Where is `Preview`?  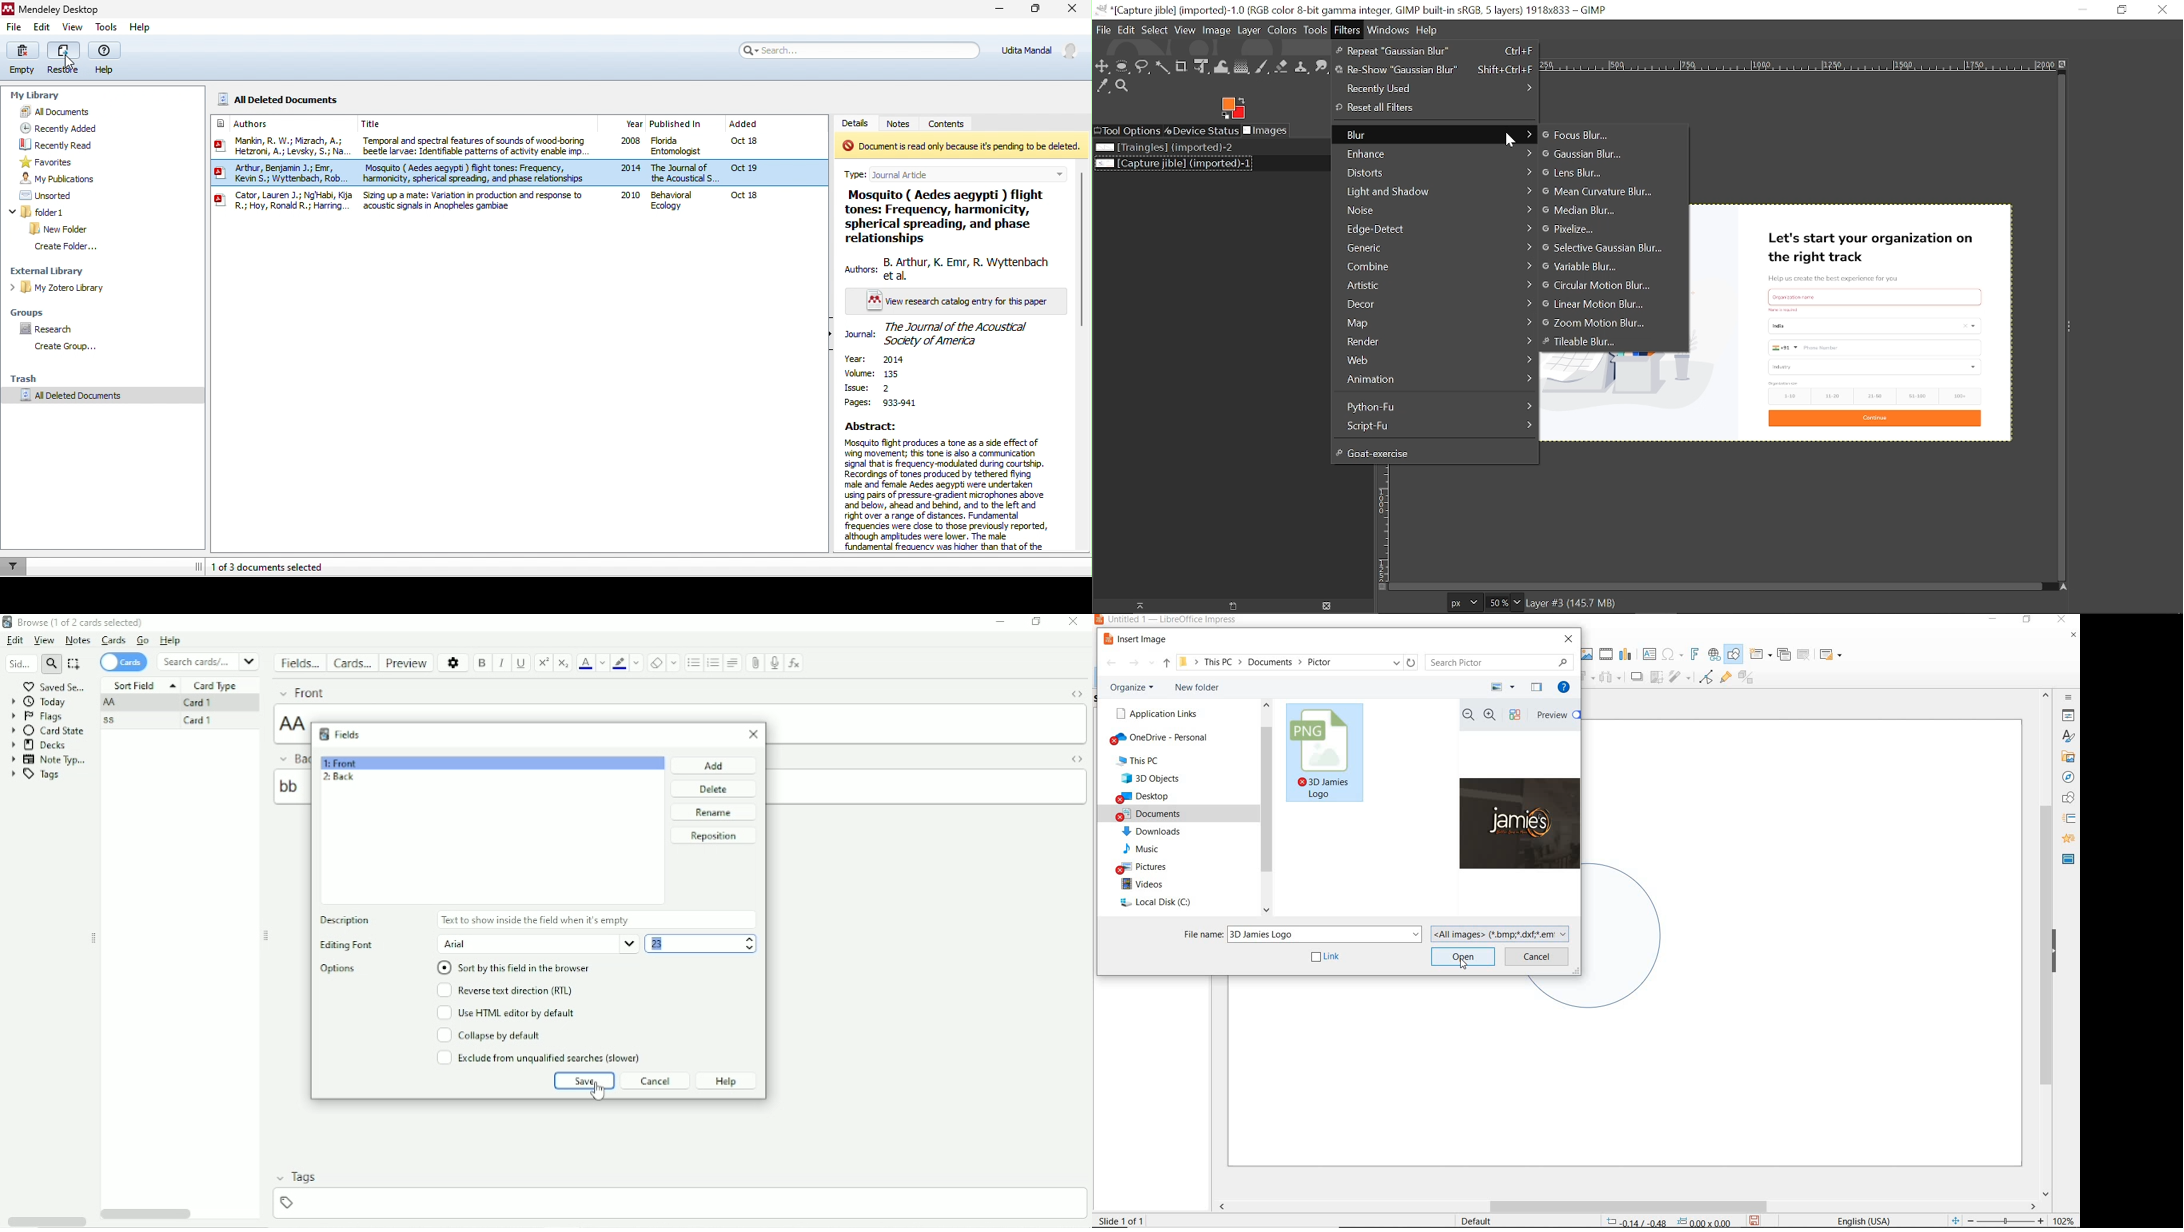
Preview is located at coordinates (405, 662).